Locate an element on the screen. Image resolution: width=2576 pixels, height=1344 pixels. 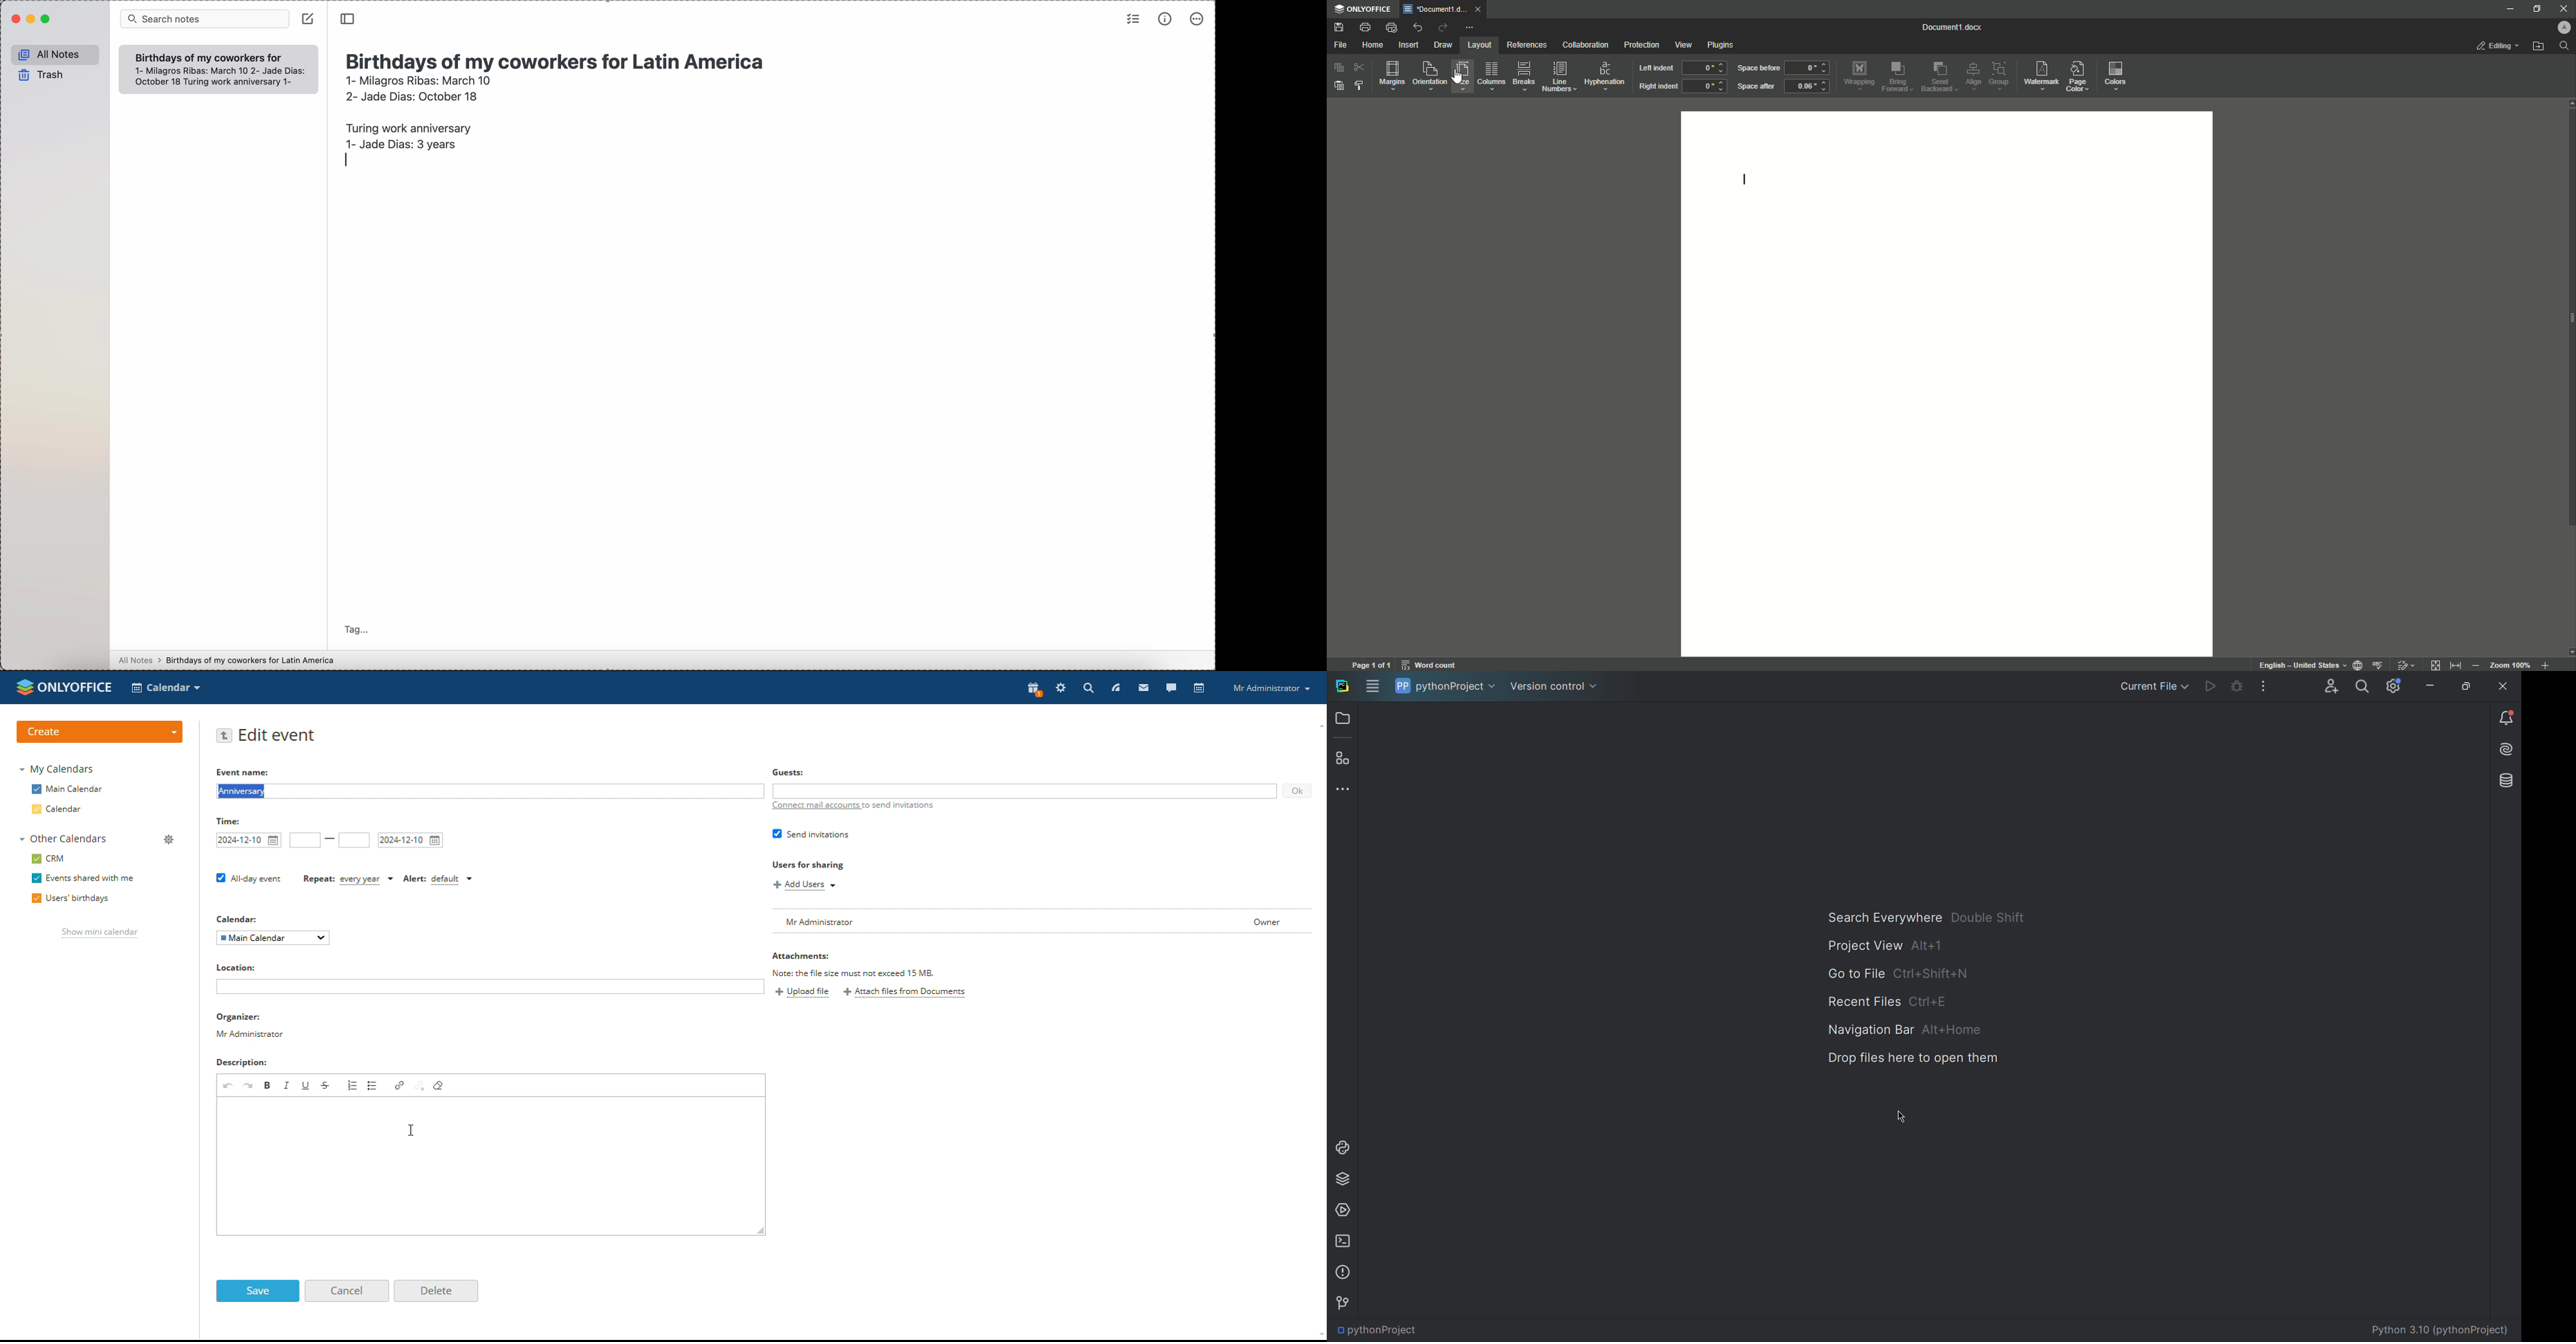
maximize Simplenote is located at coordinates (46, 19).